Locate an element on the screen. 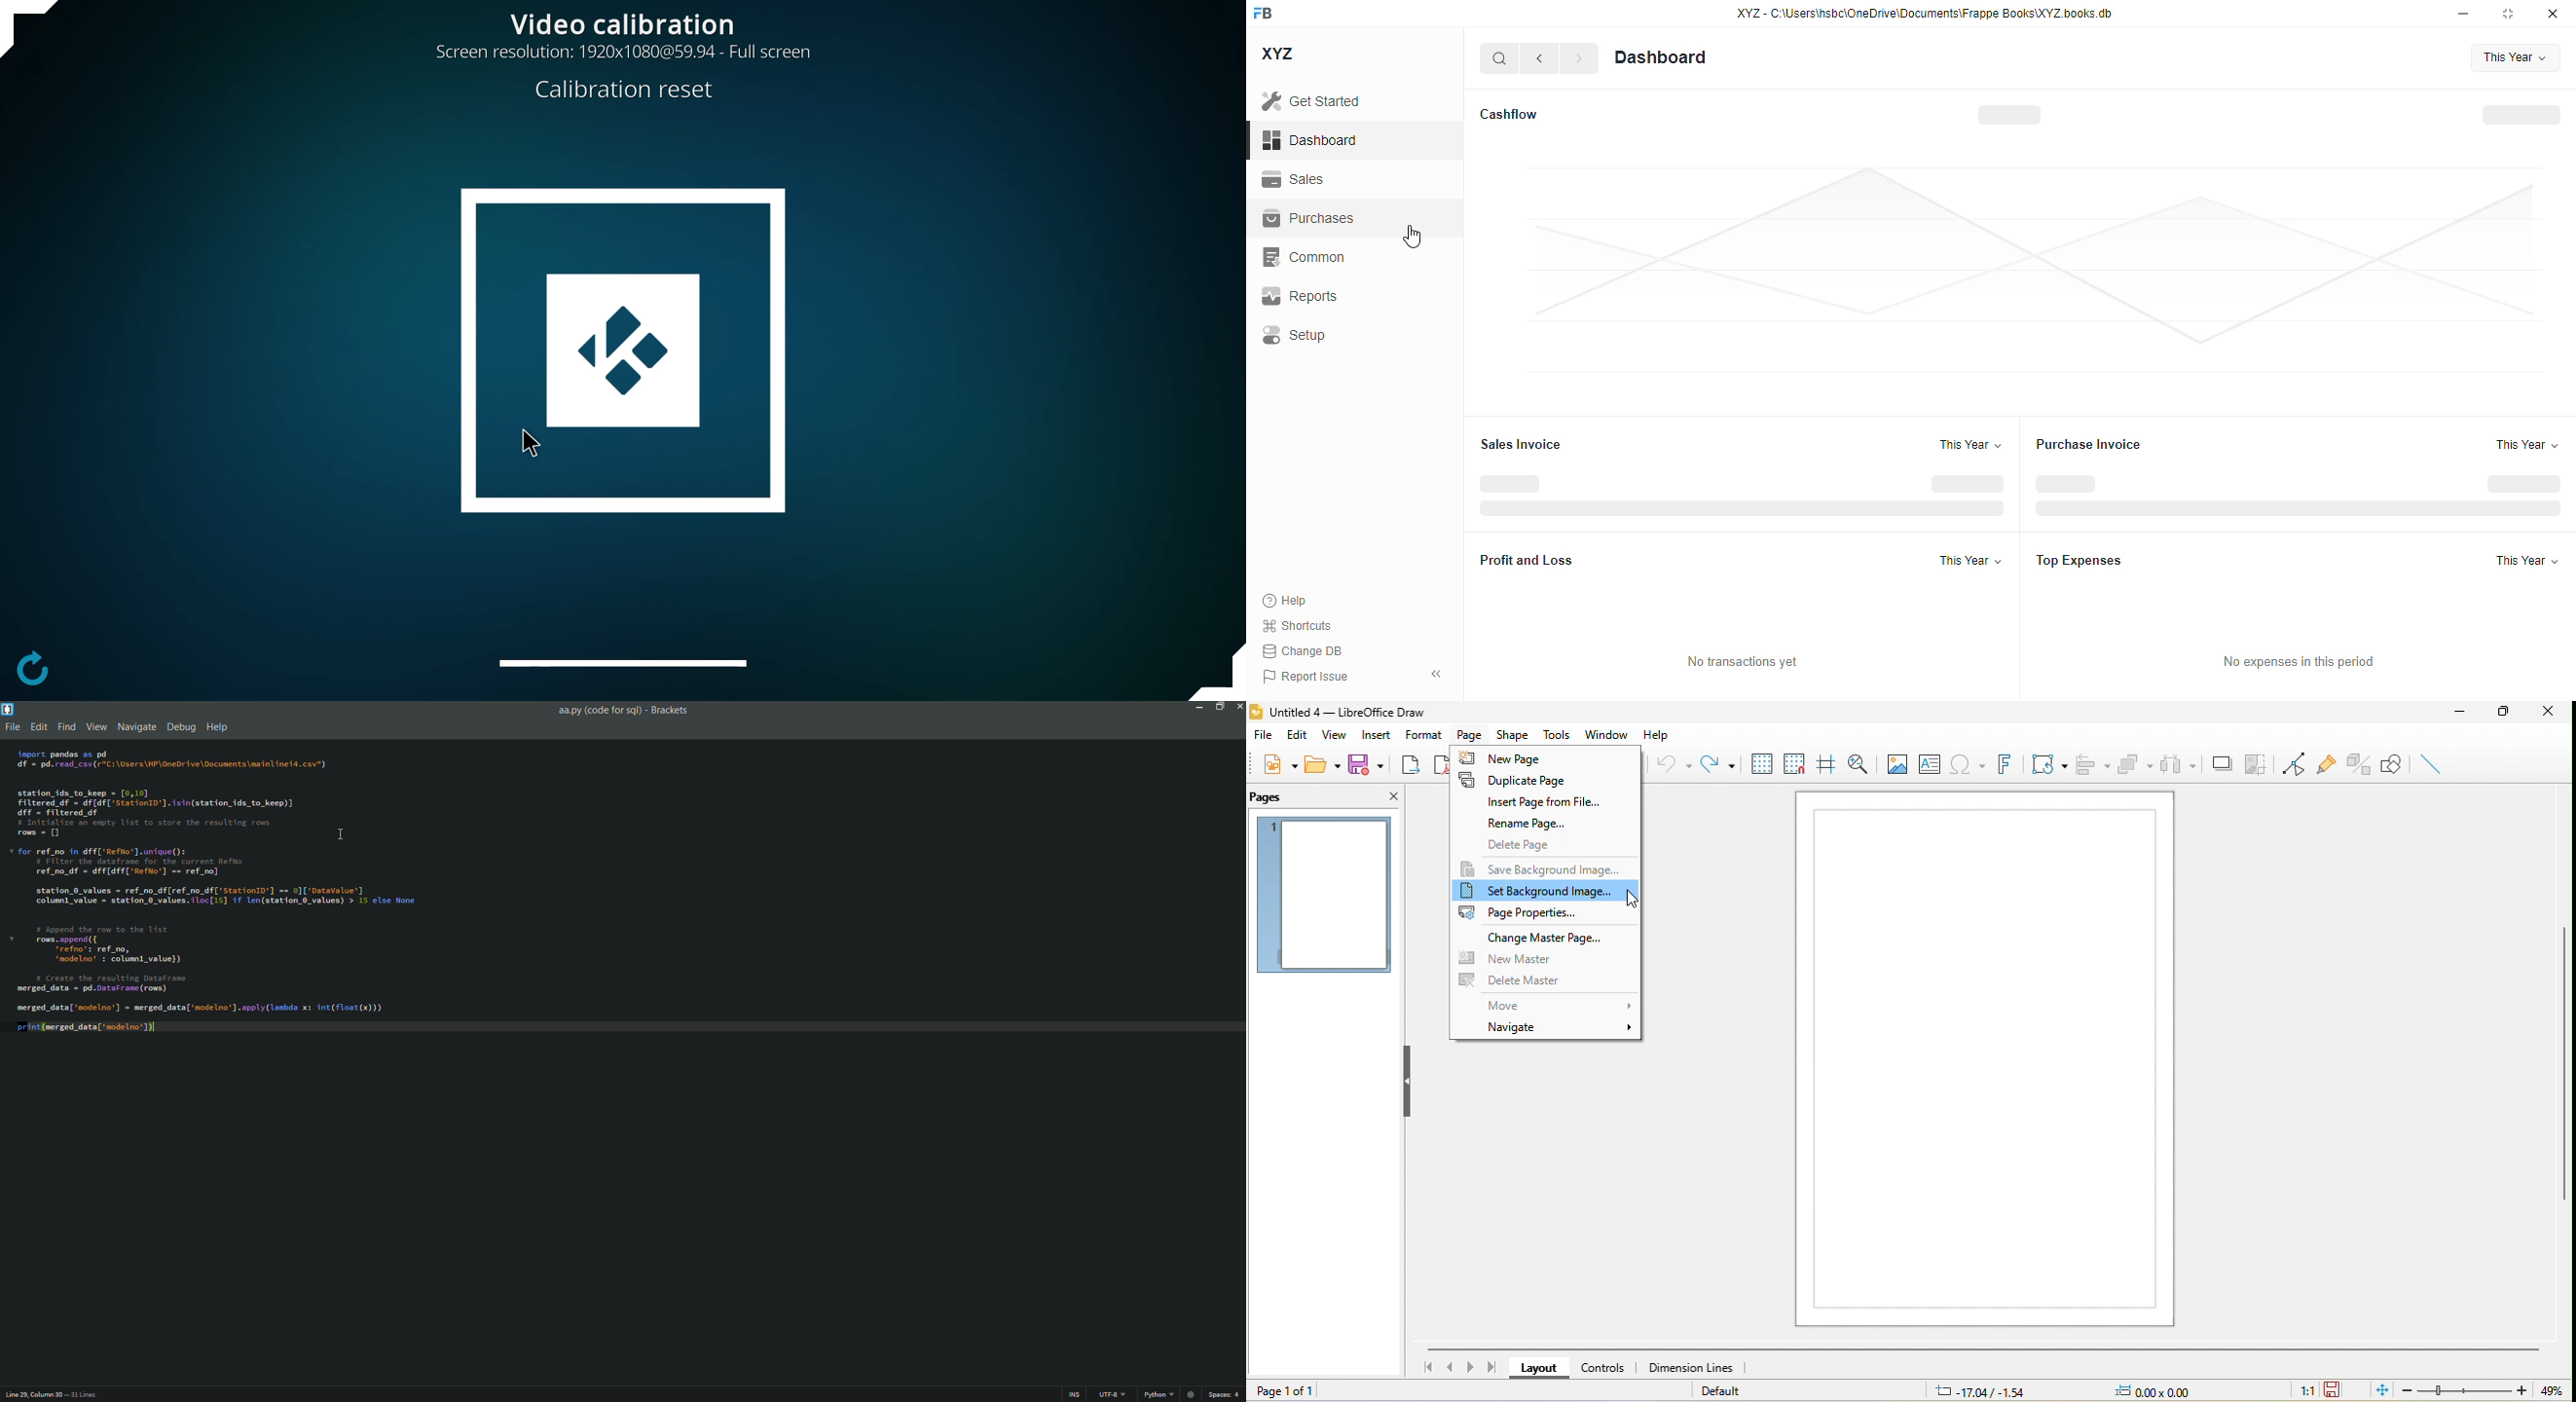  purchase invoice is located at coordinates (2088, 444).